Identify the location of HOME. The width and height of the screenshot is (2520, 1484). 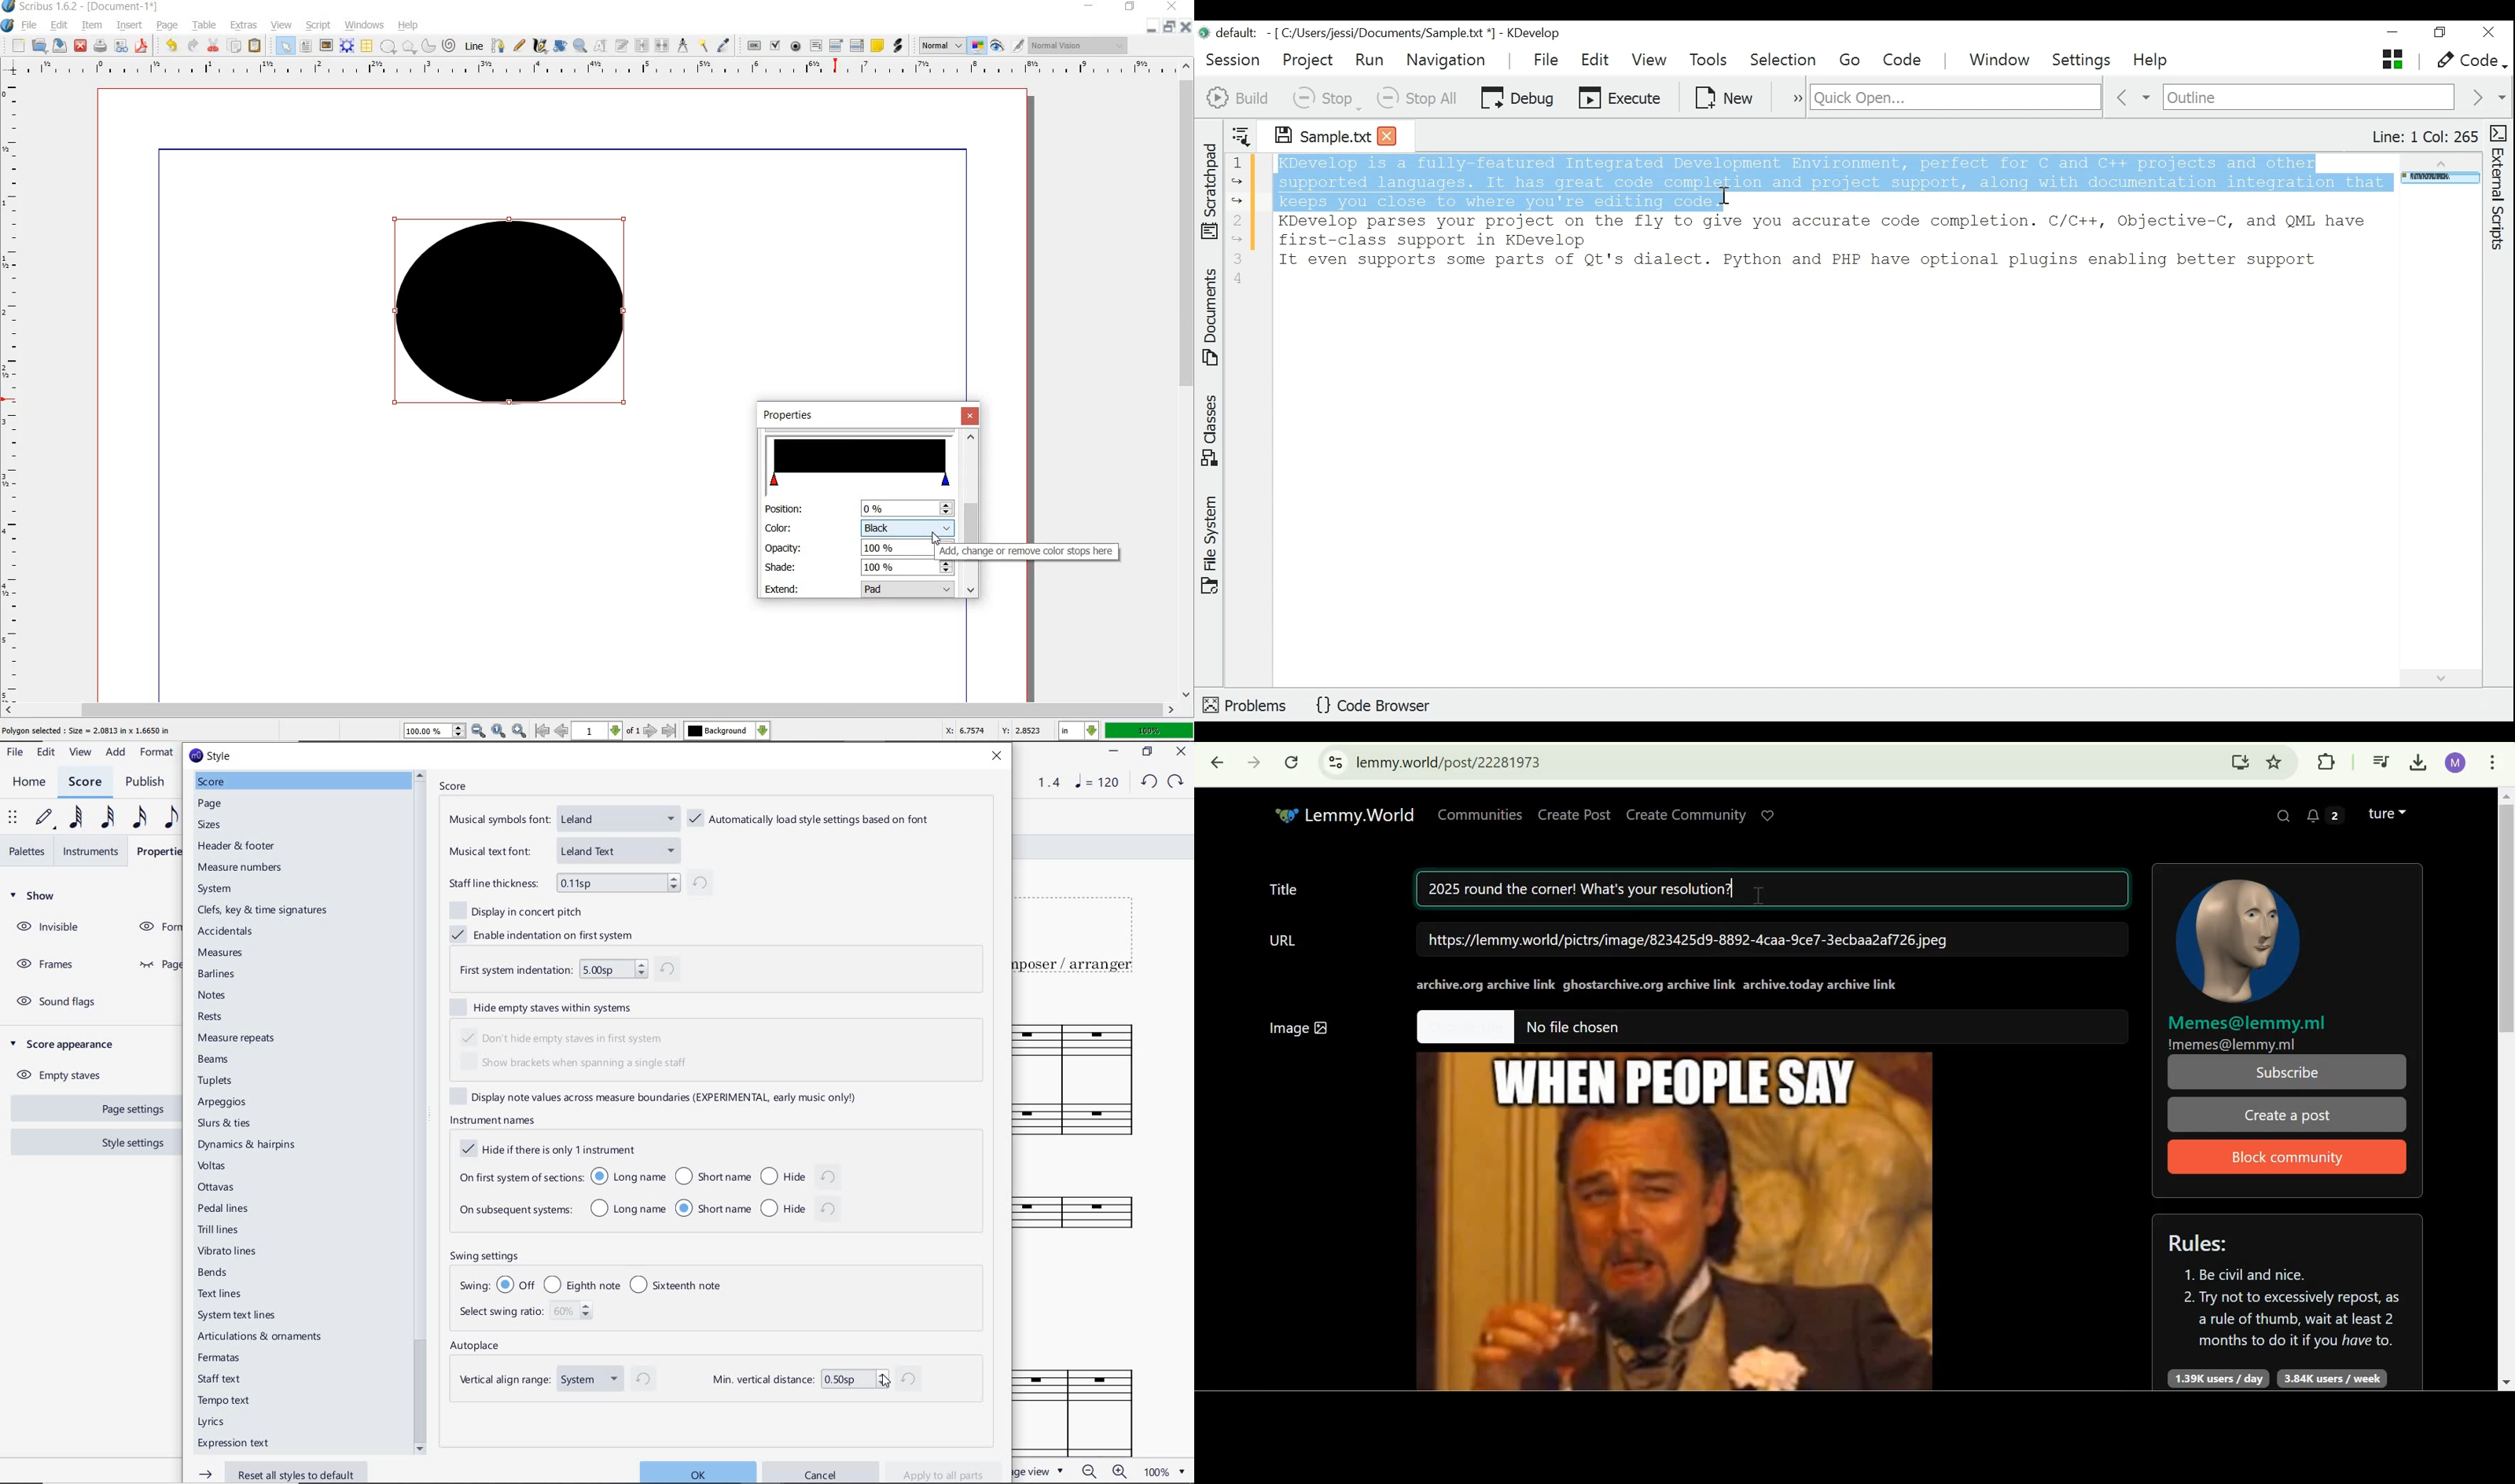
(28, 782).